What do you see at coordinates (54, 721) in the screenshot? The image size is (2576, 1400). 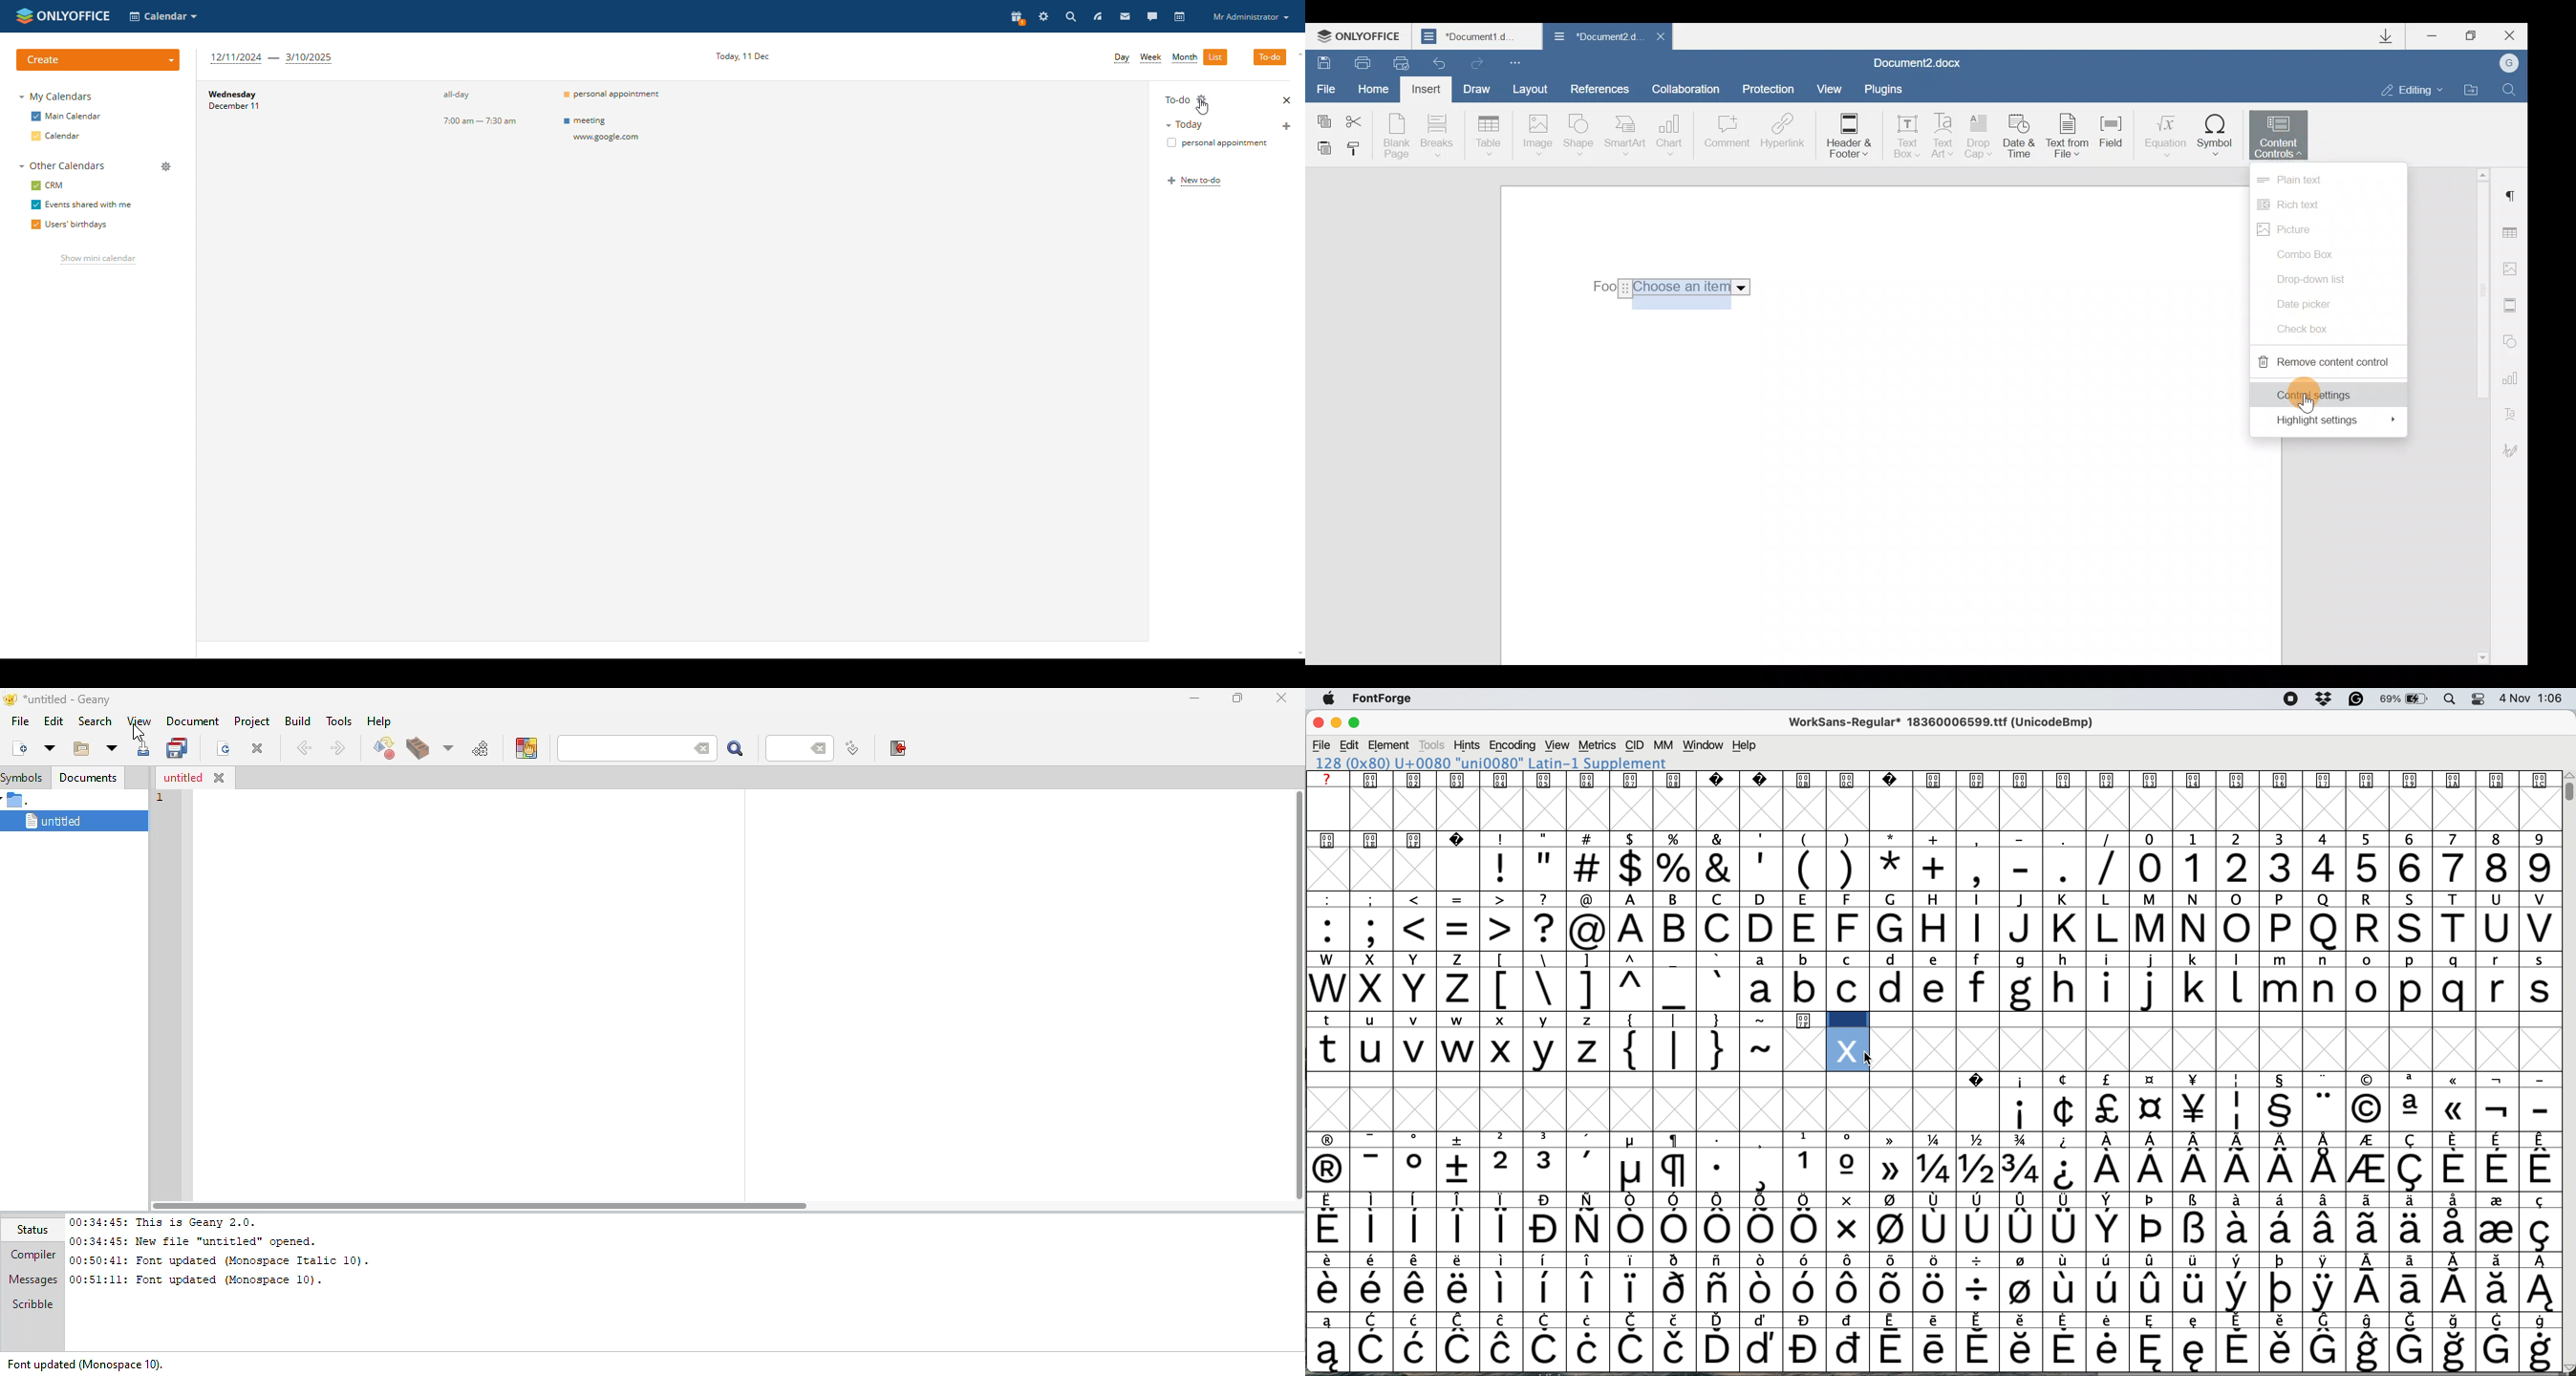 I see `edit` at bounding box center [54, 721].